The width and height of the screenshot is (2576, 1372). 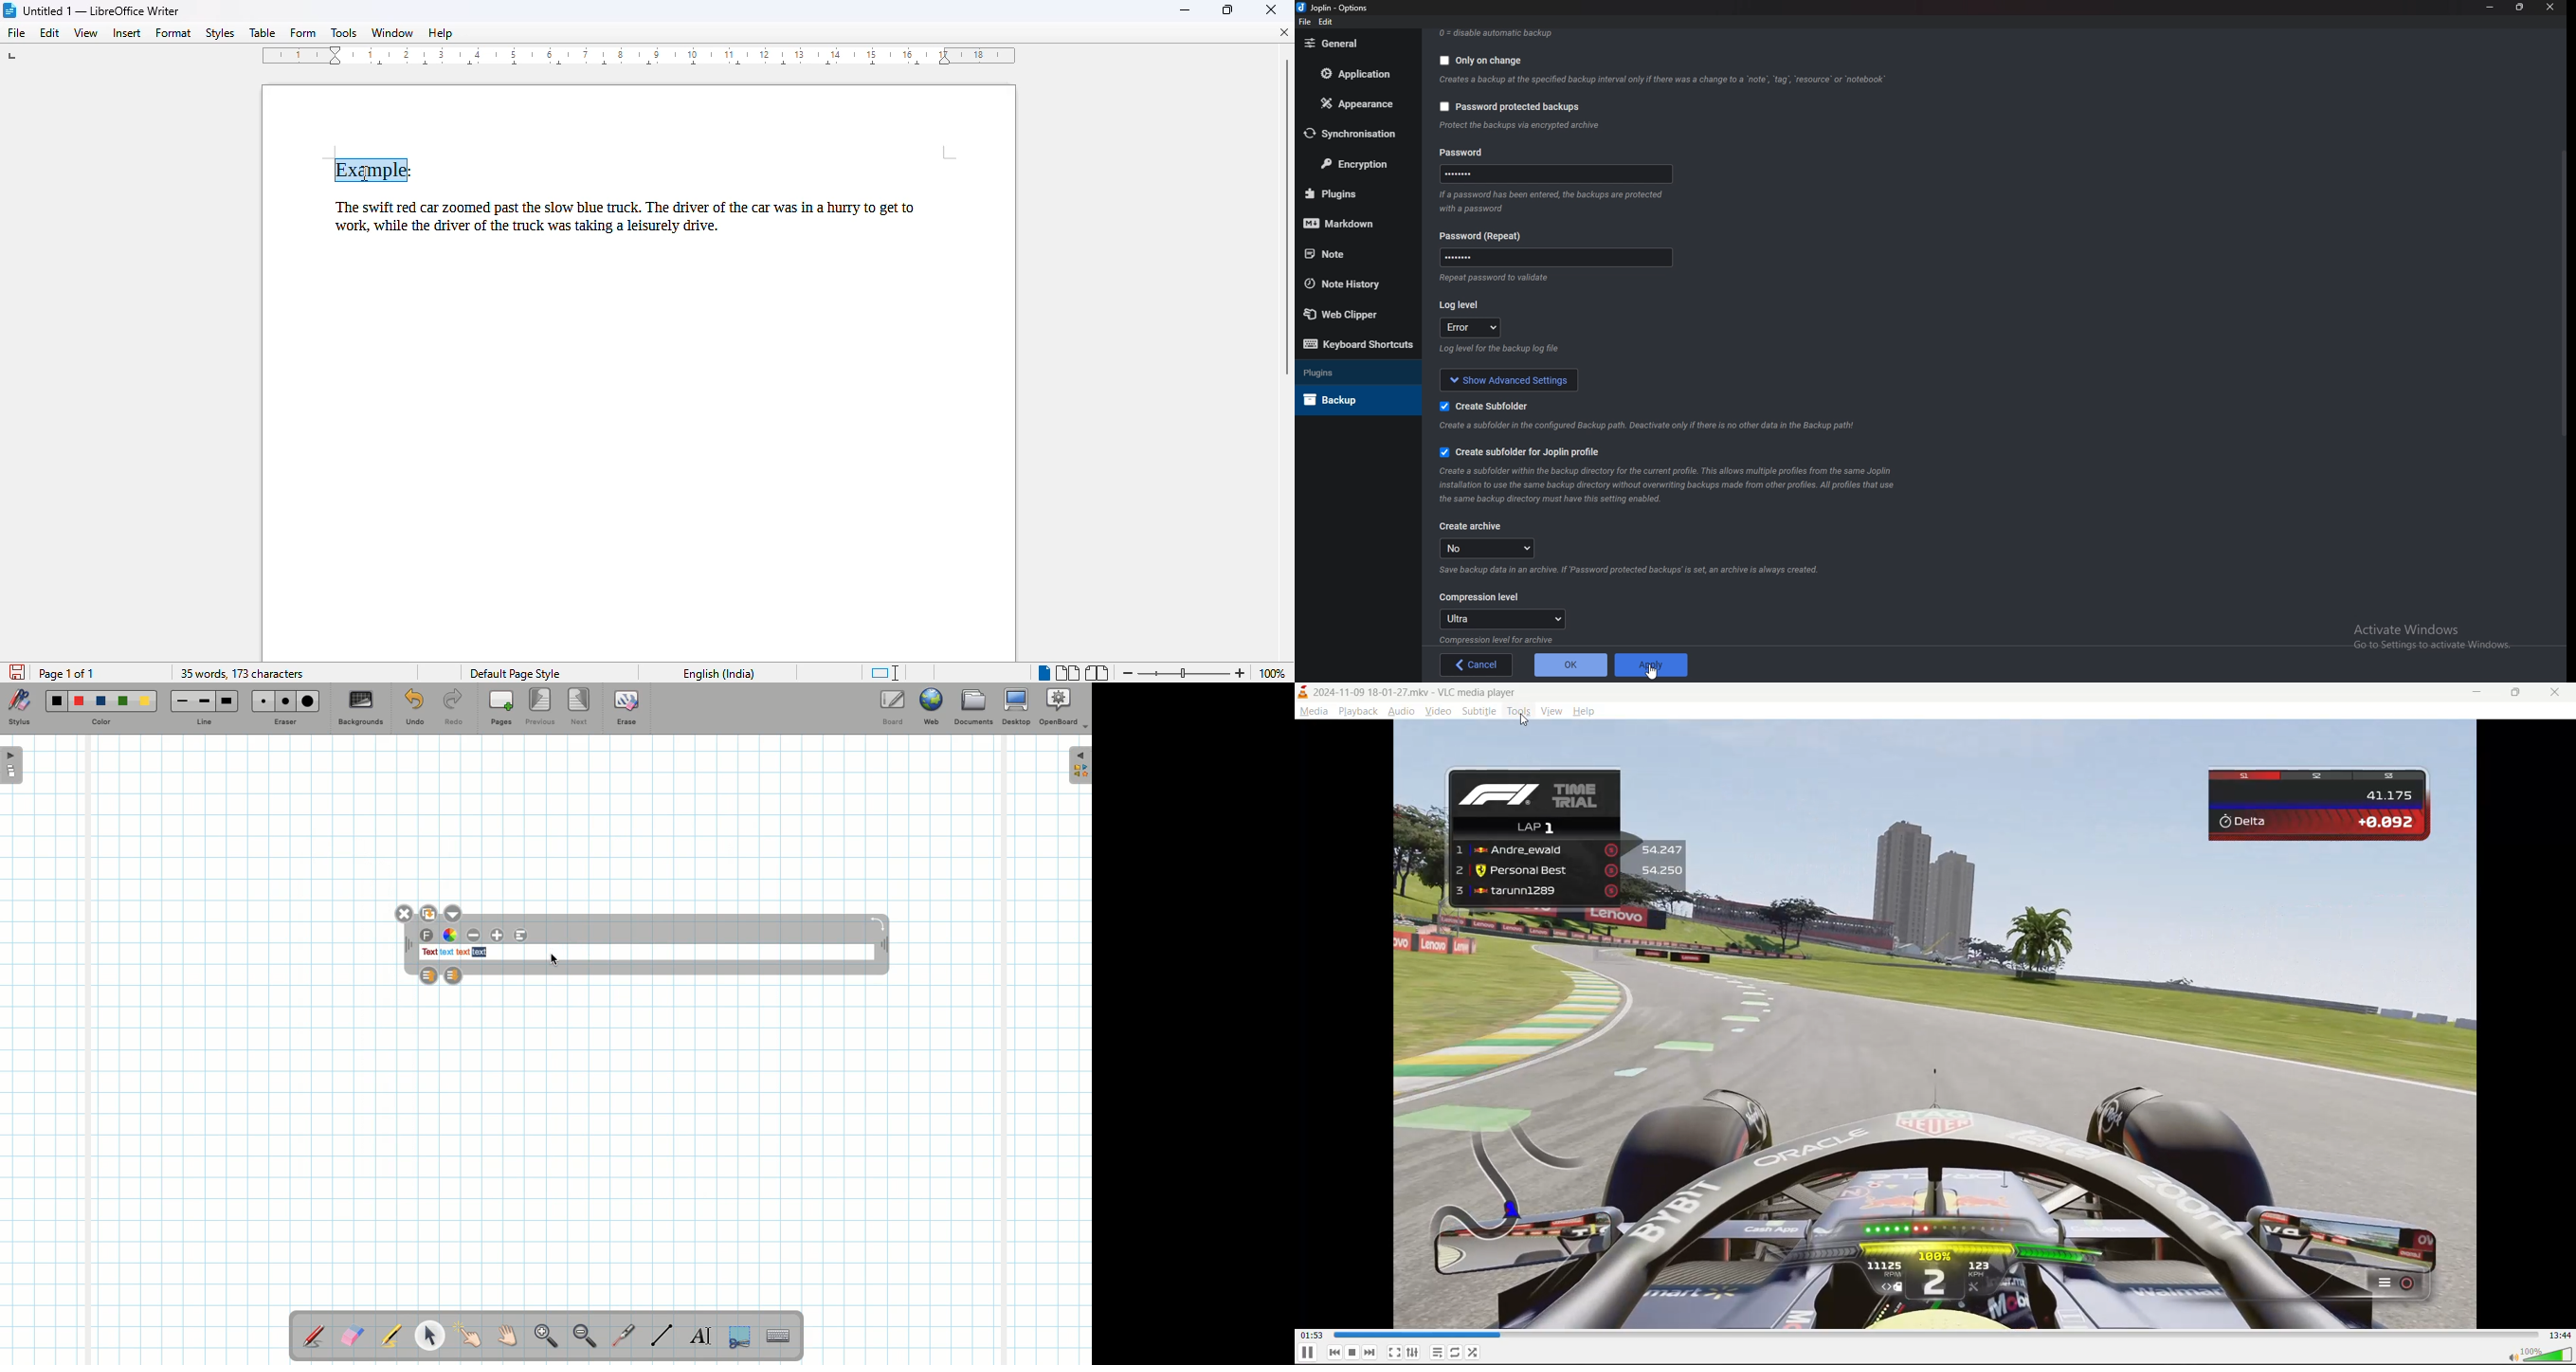 What do you see at coordinates (1358, 133) in the screenshot?
I see `Synchronization` at bounding box center [1358, 133].